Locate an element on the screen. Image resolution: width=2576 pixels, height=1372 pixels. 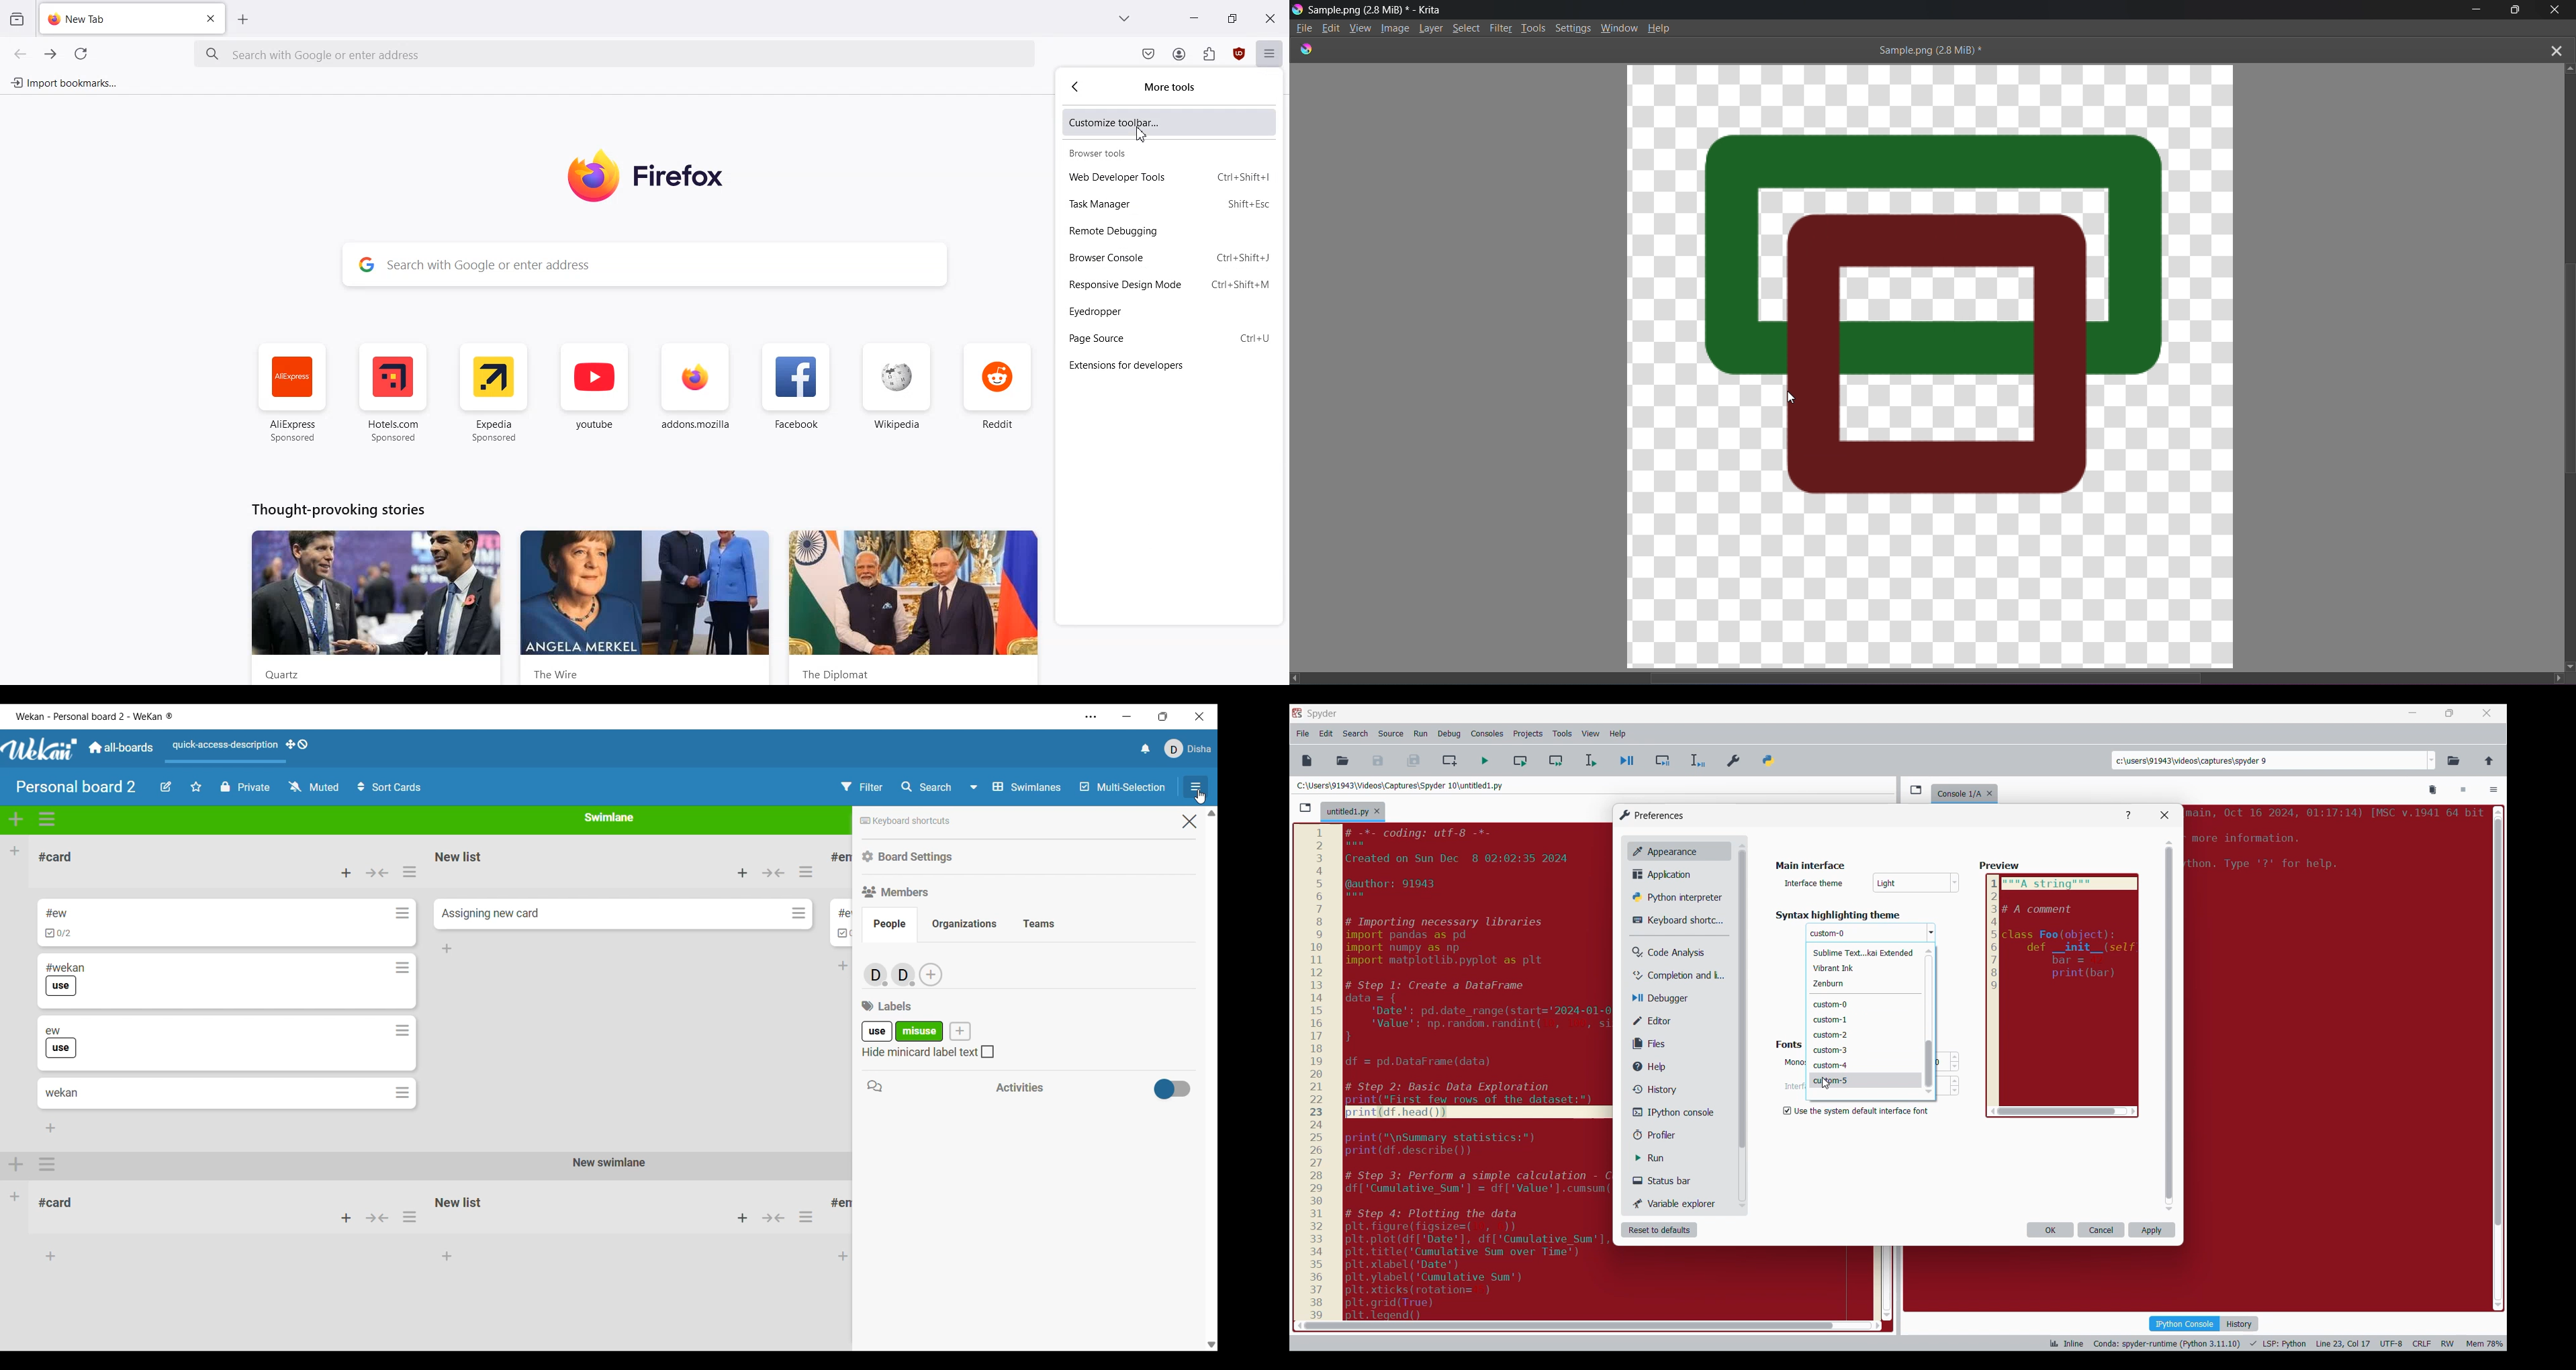
Swimlane actions is located at coordinates (47, 819).